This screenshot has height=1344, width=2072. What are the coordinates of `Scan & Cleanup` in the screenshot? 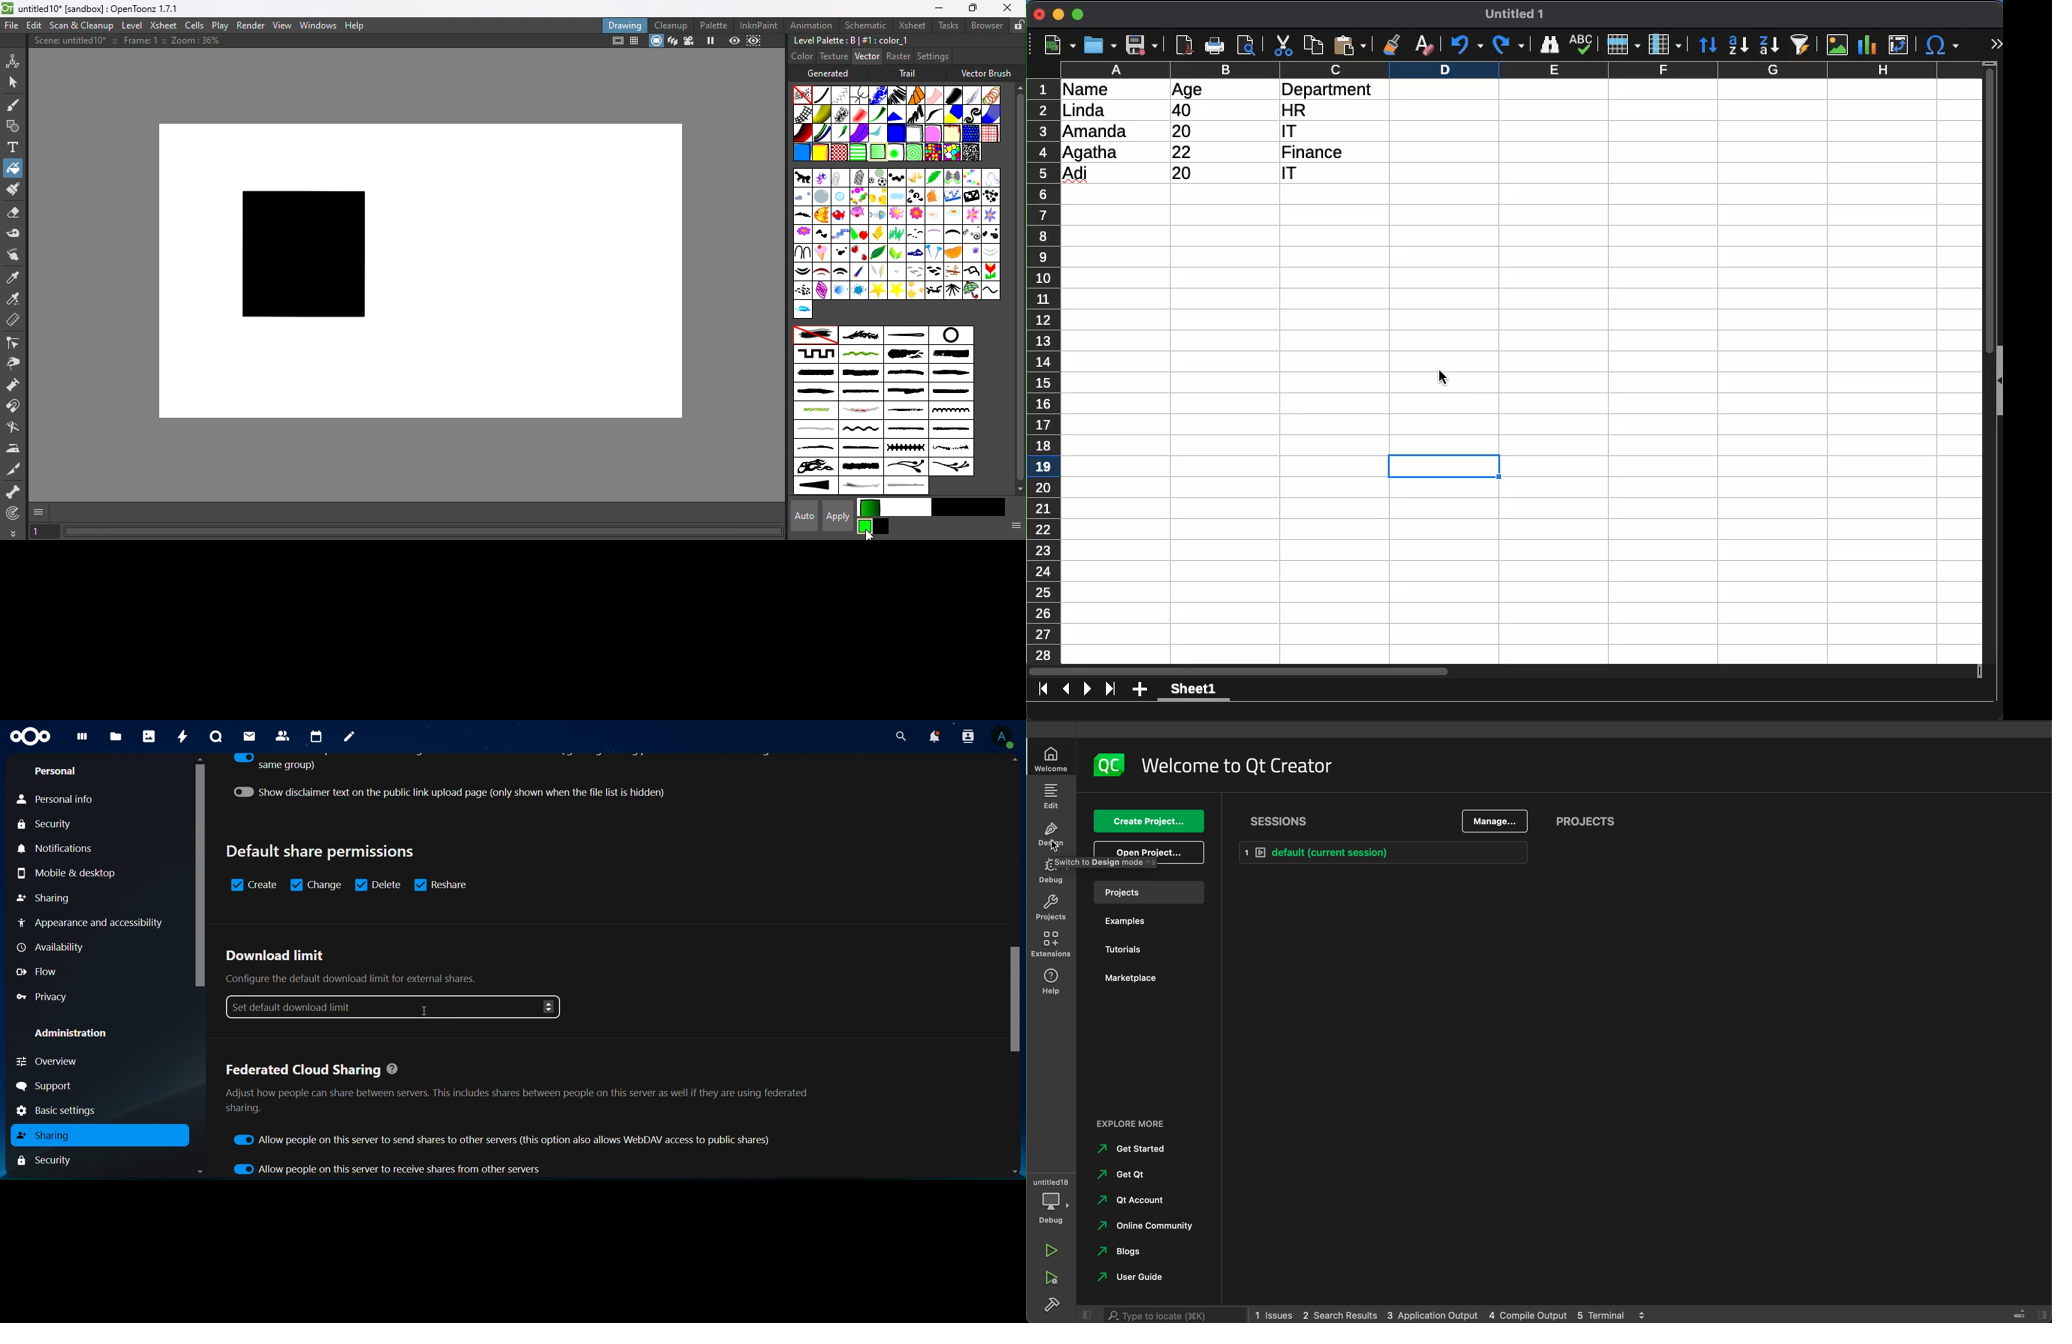 It's located at (82, 25).